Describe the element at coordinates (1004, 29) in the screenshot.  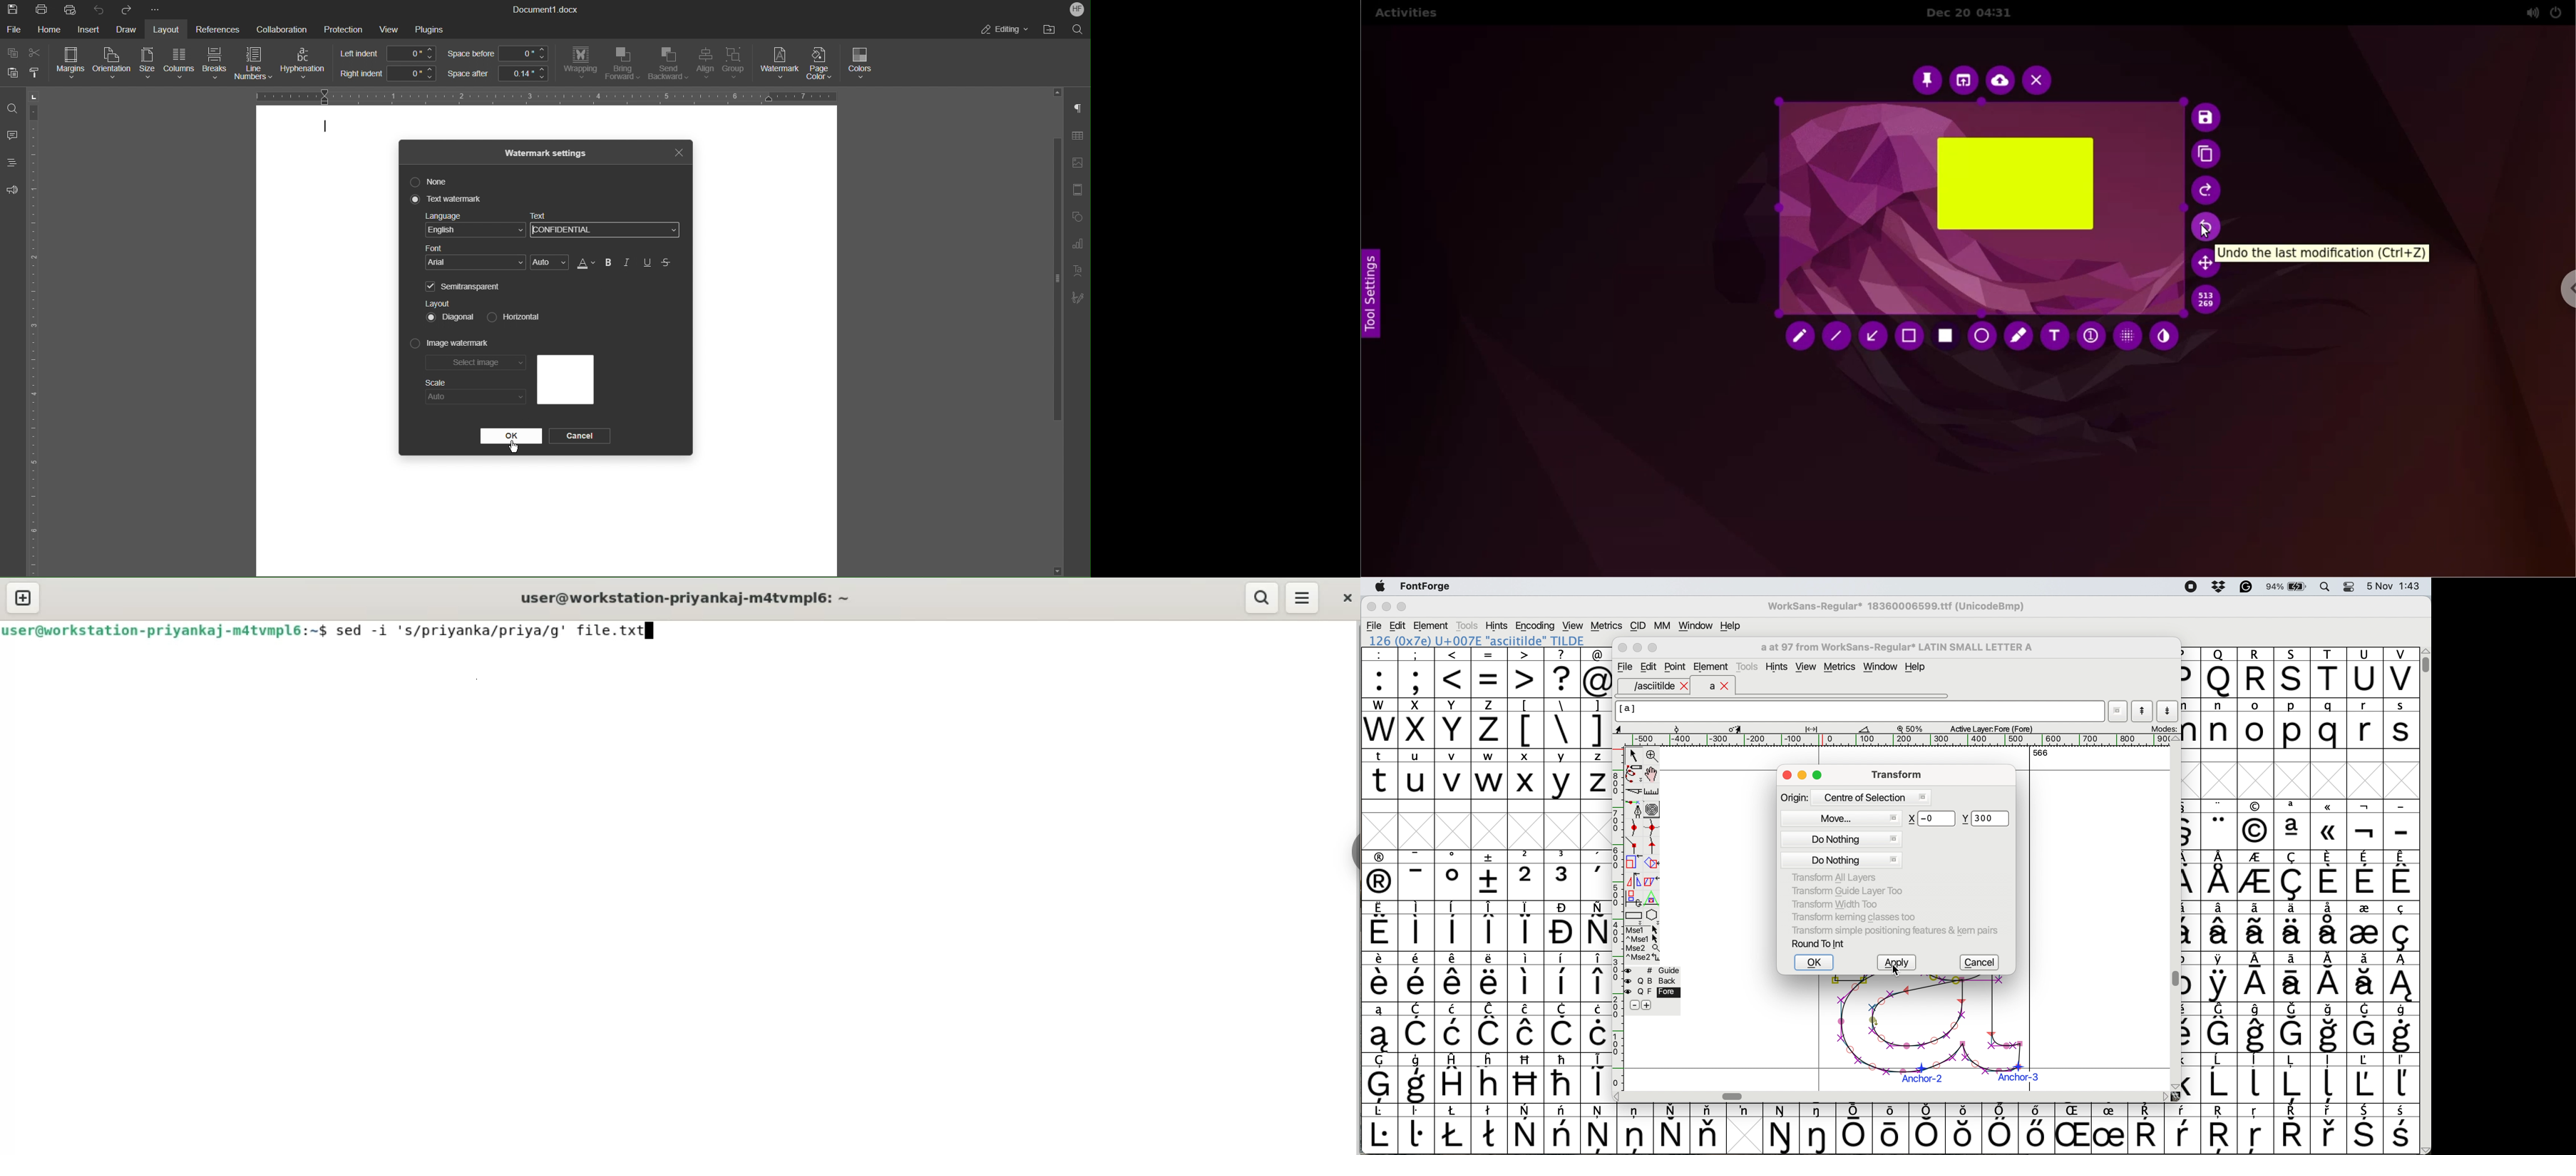
I see `Editing` at that location.